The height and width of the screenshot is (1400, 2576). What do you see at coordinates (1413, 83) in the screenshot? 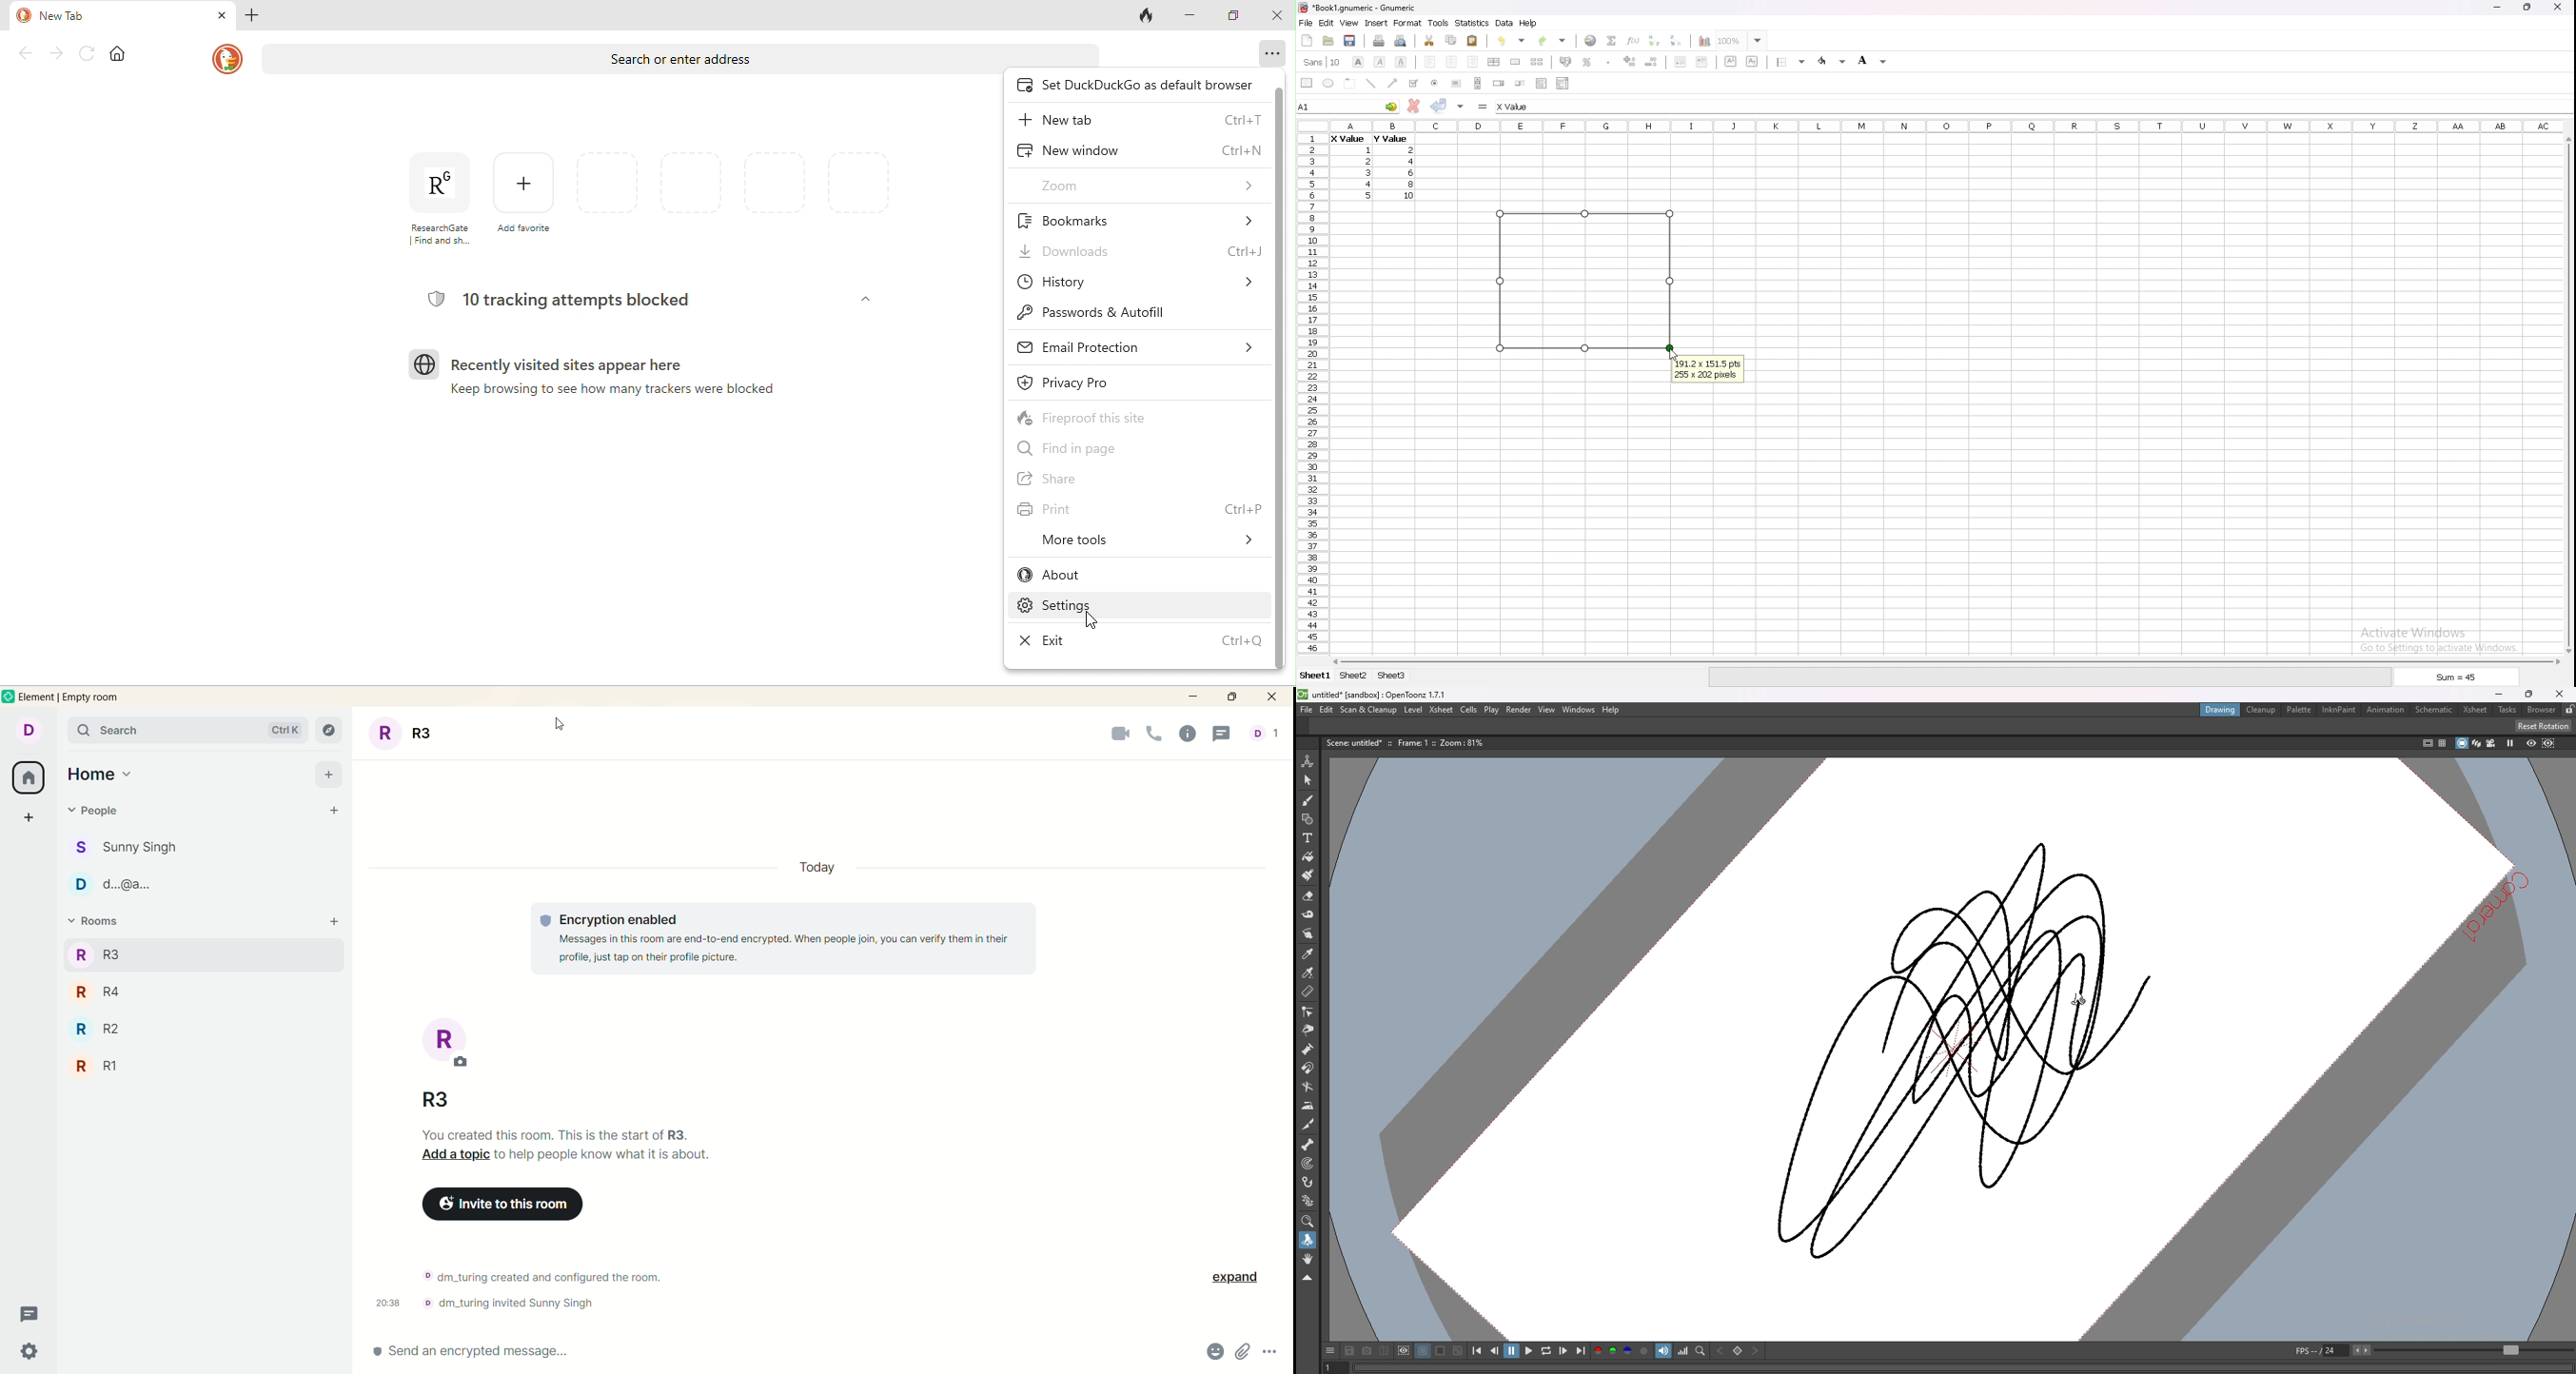
I see `tickbox` at bounding box center [1413, 83].